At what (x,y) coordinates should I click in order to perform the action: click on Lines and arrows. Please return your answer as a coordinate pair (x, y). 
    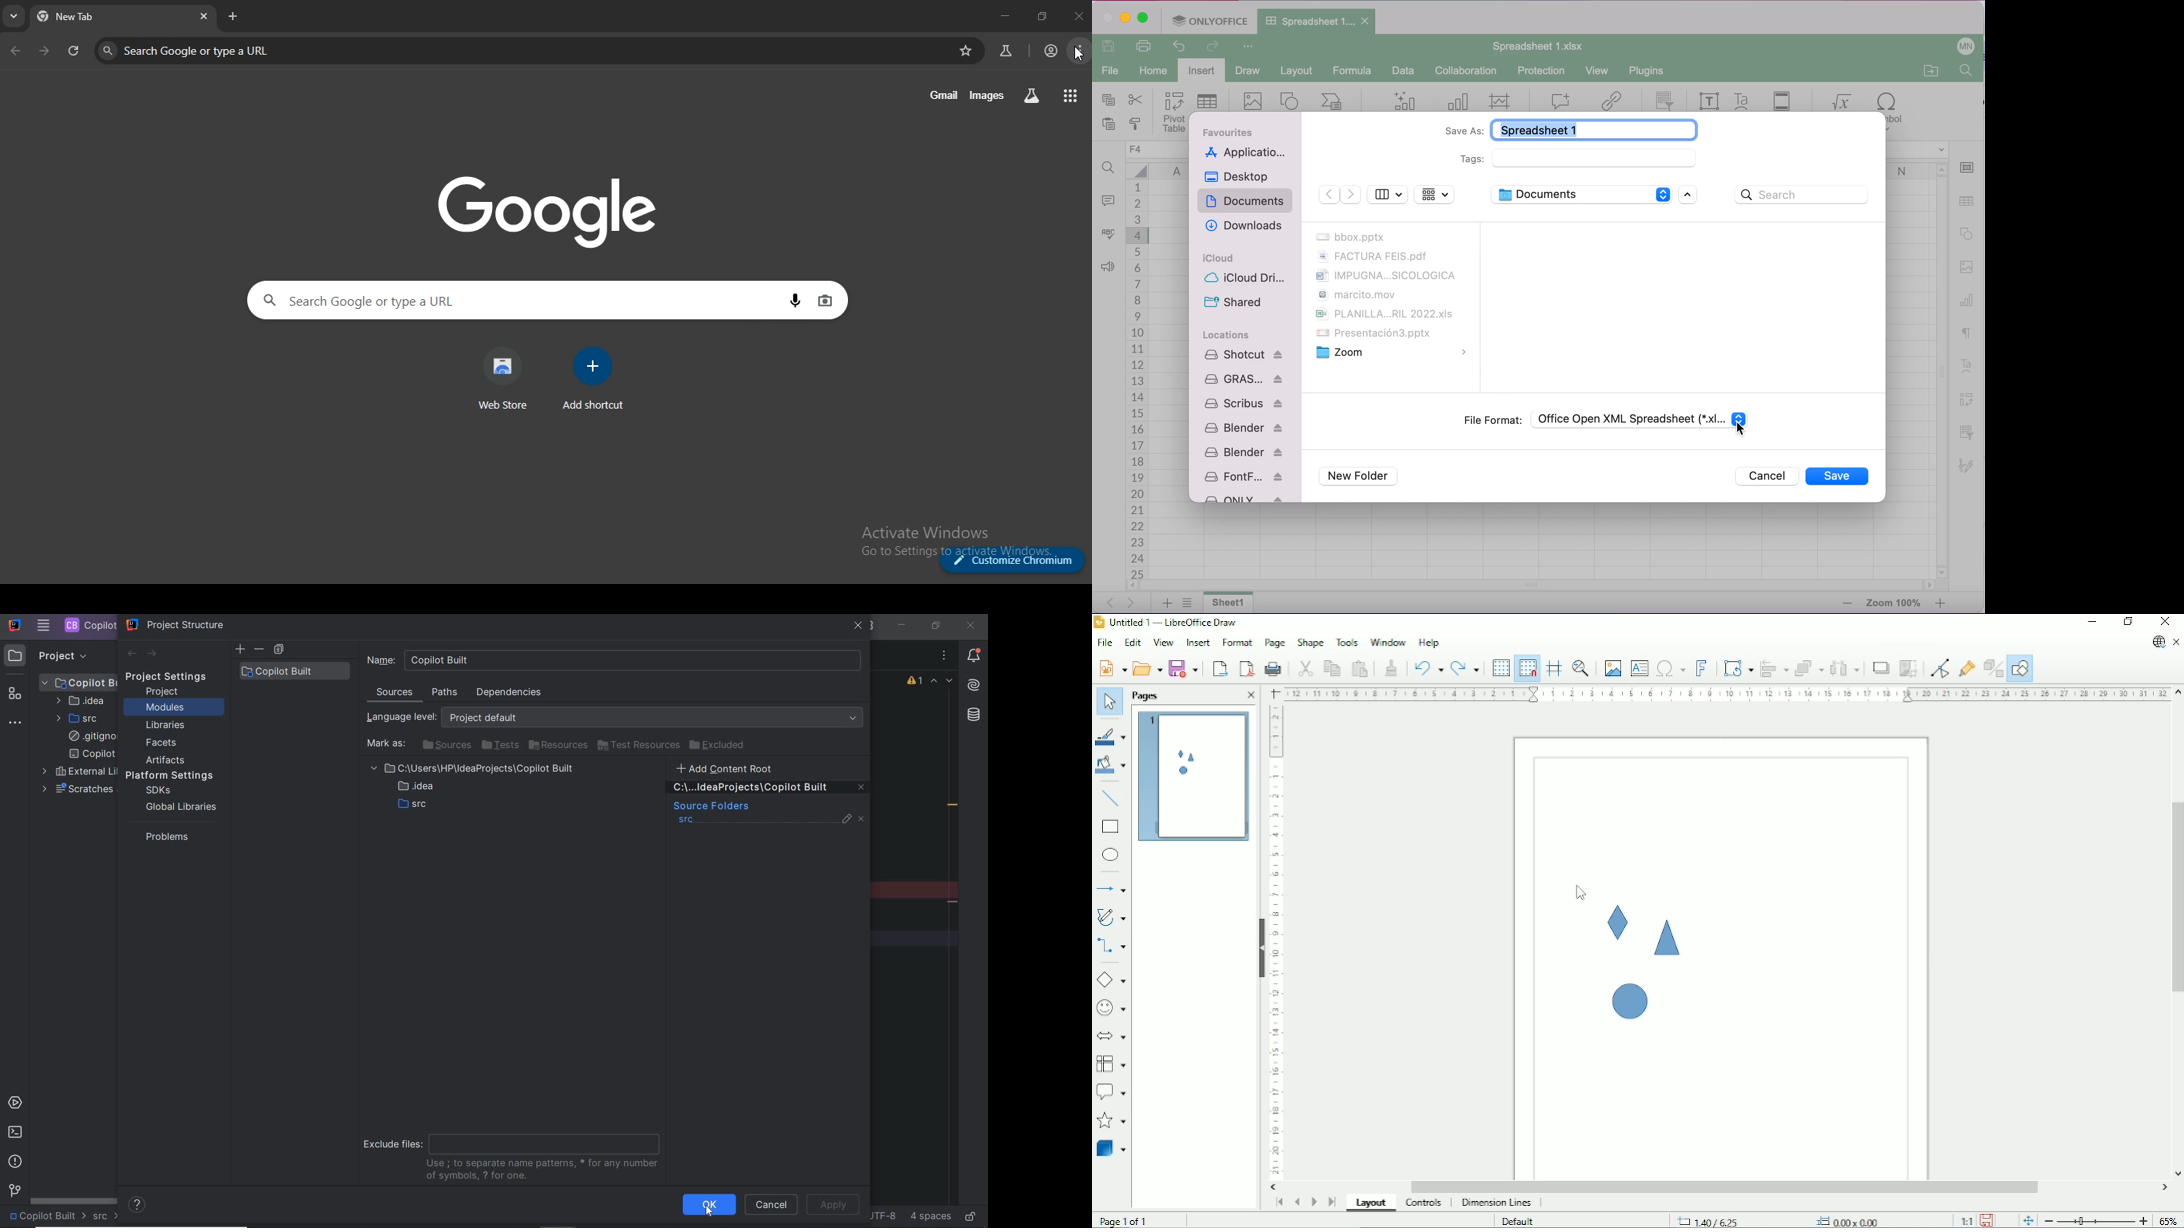
    Looking at the image, I should click on (1113, 889).